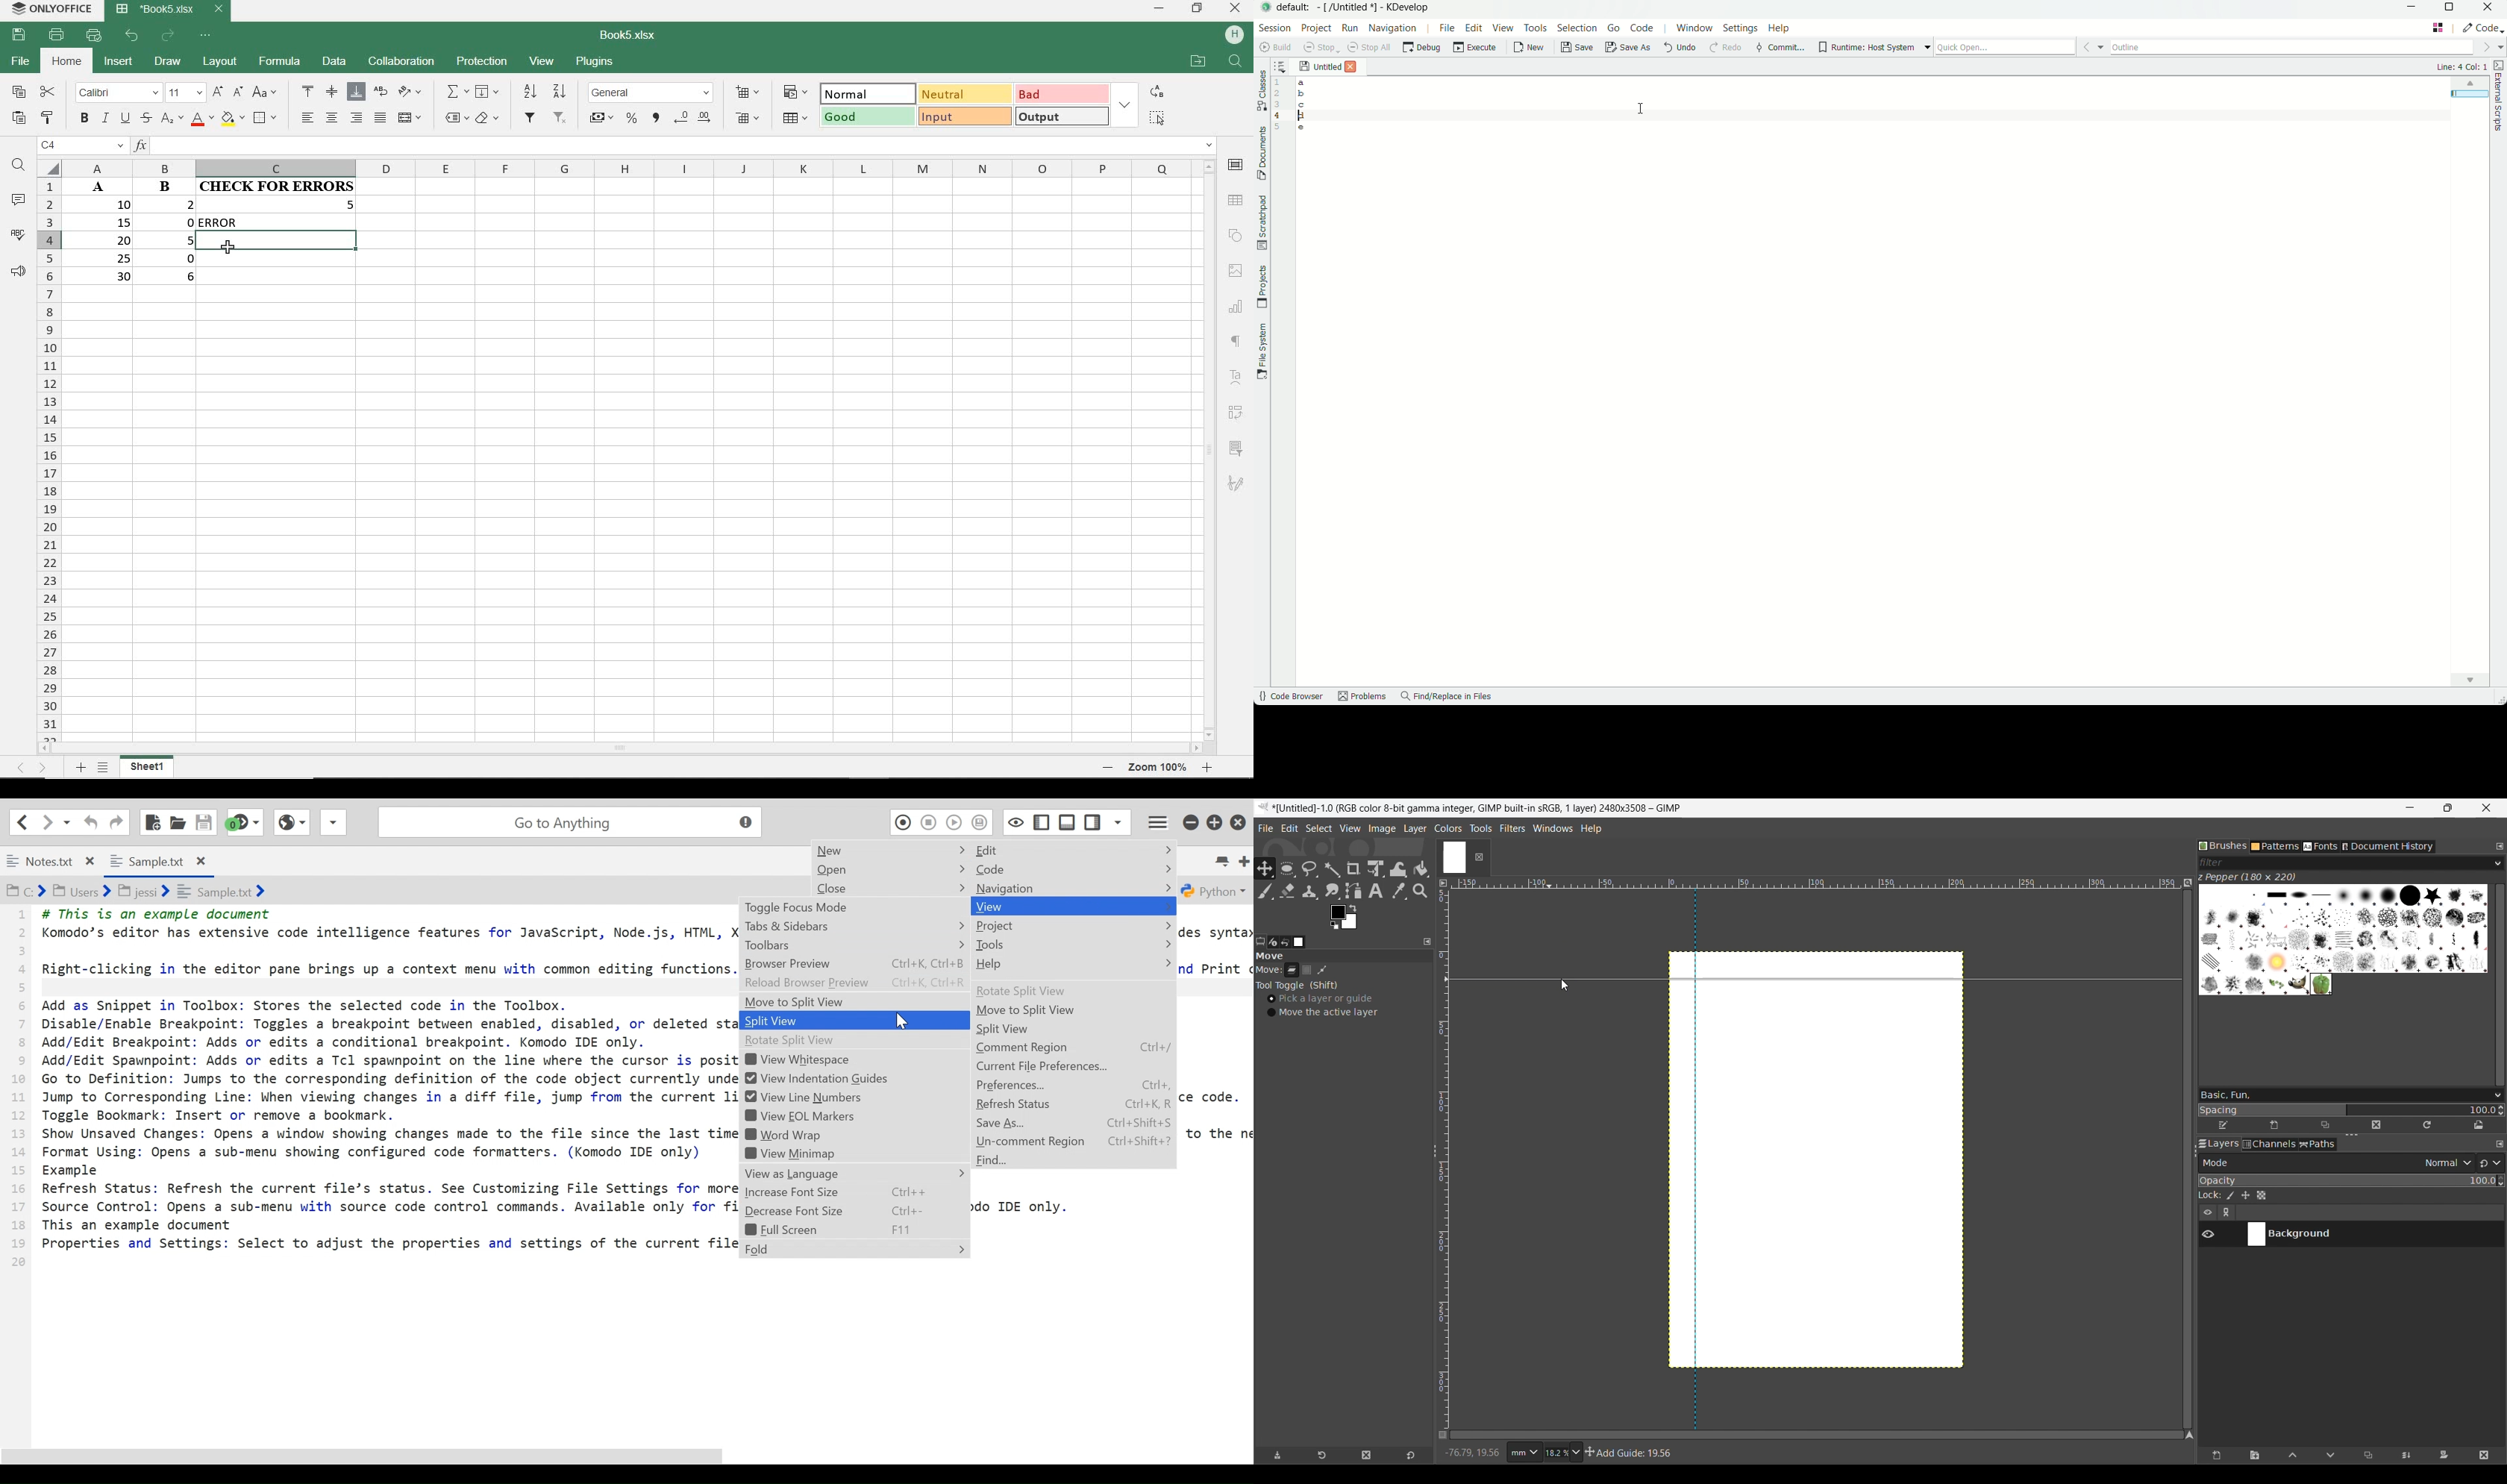 This screenshot has height=1484, width=2520. I want to click on Vertical slide bar, so click(2500, 985).